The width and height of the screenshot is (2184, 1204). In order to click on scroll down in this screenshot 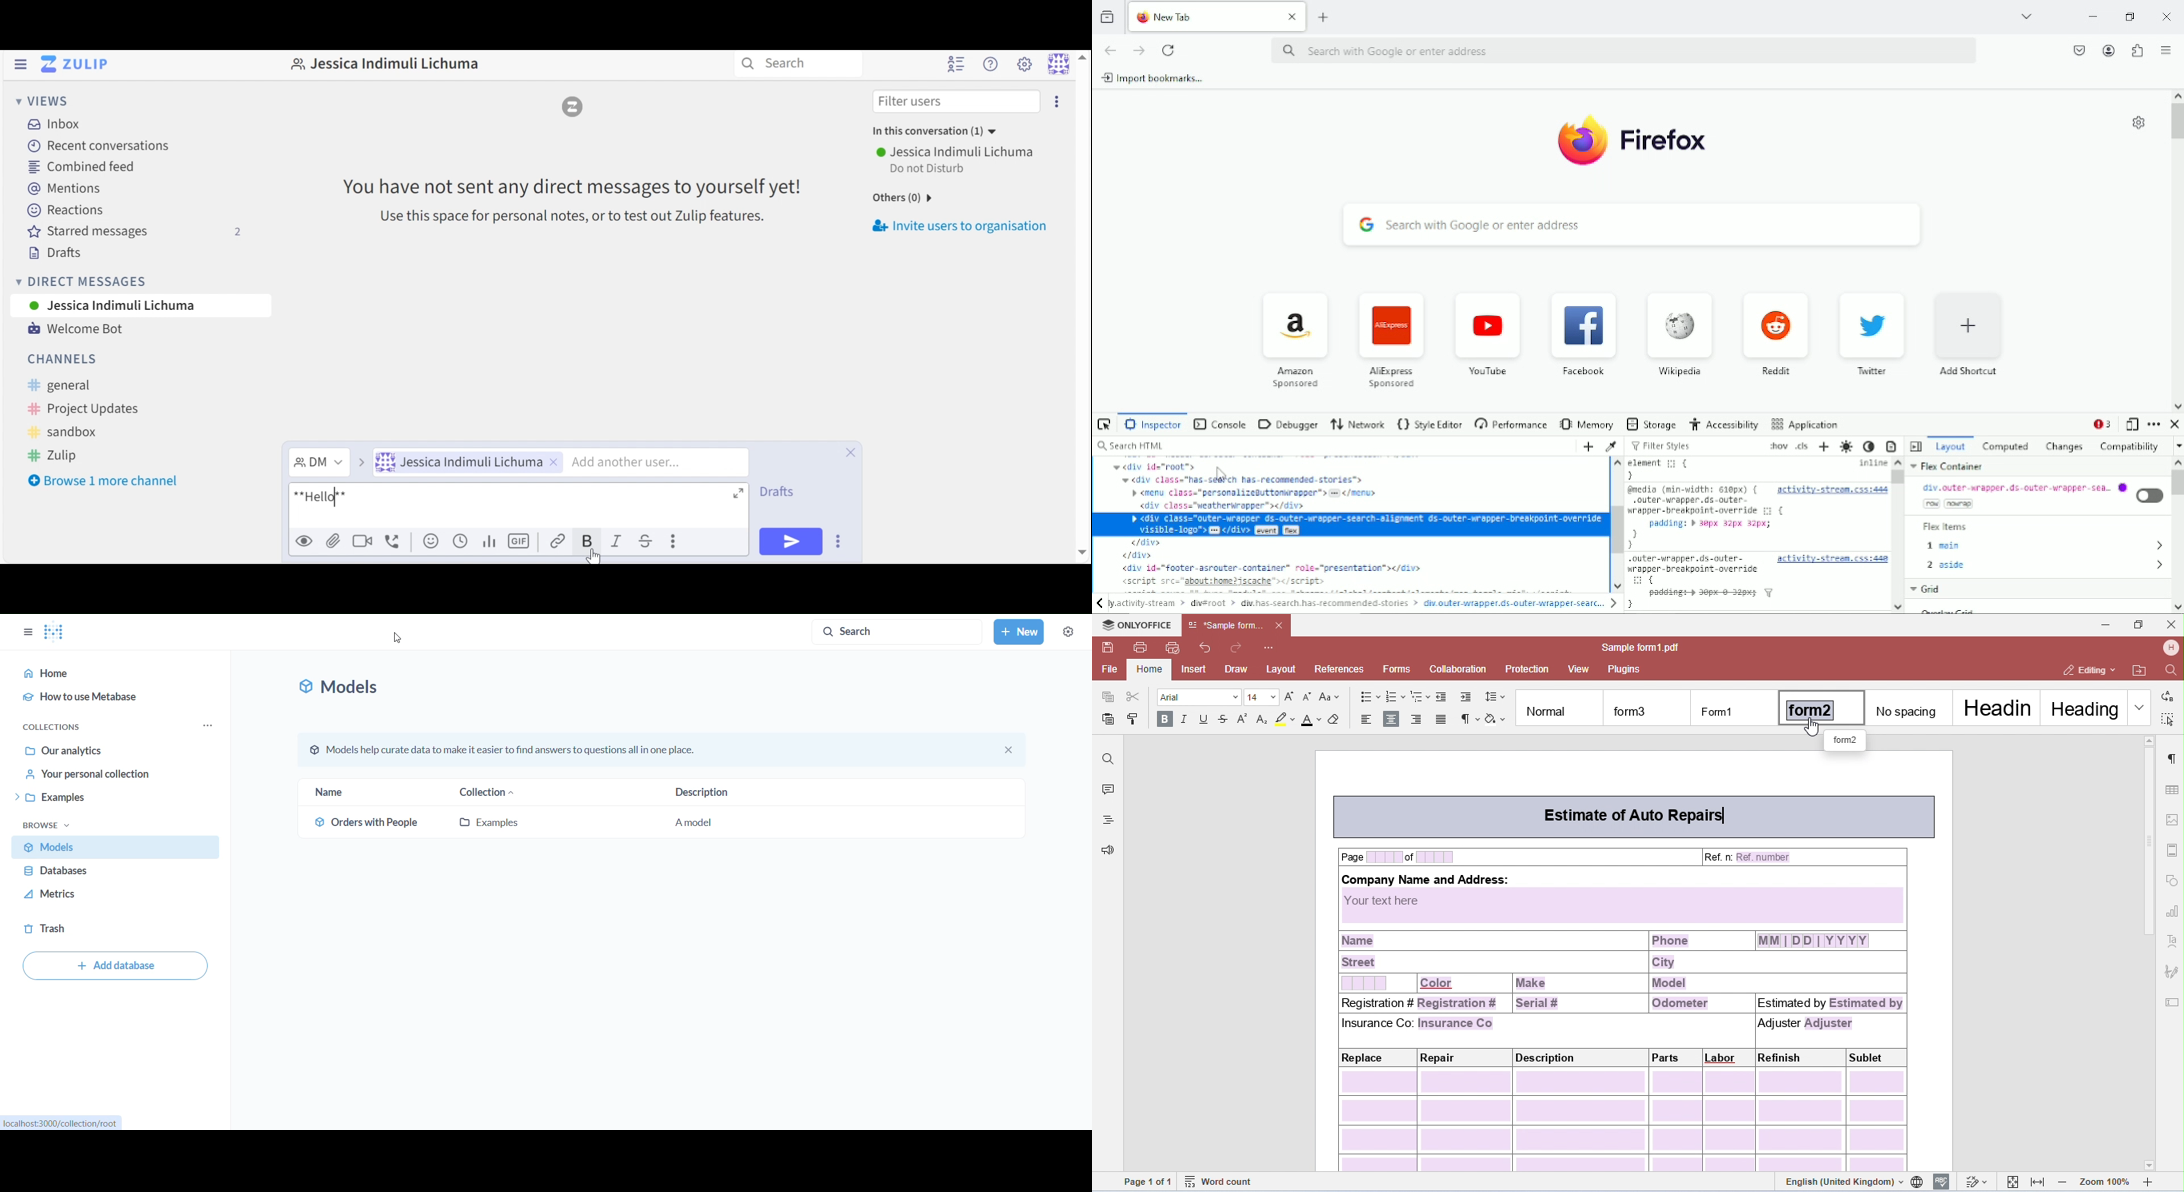, I will do `click(2177, 404)`.